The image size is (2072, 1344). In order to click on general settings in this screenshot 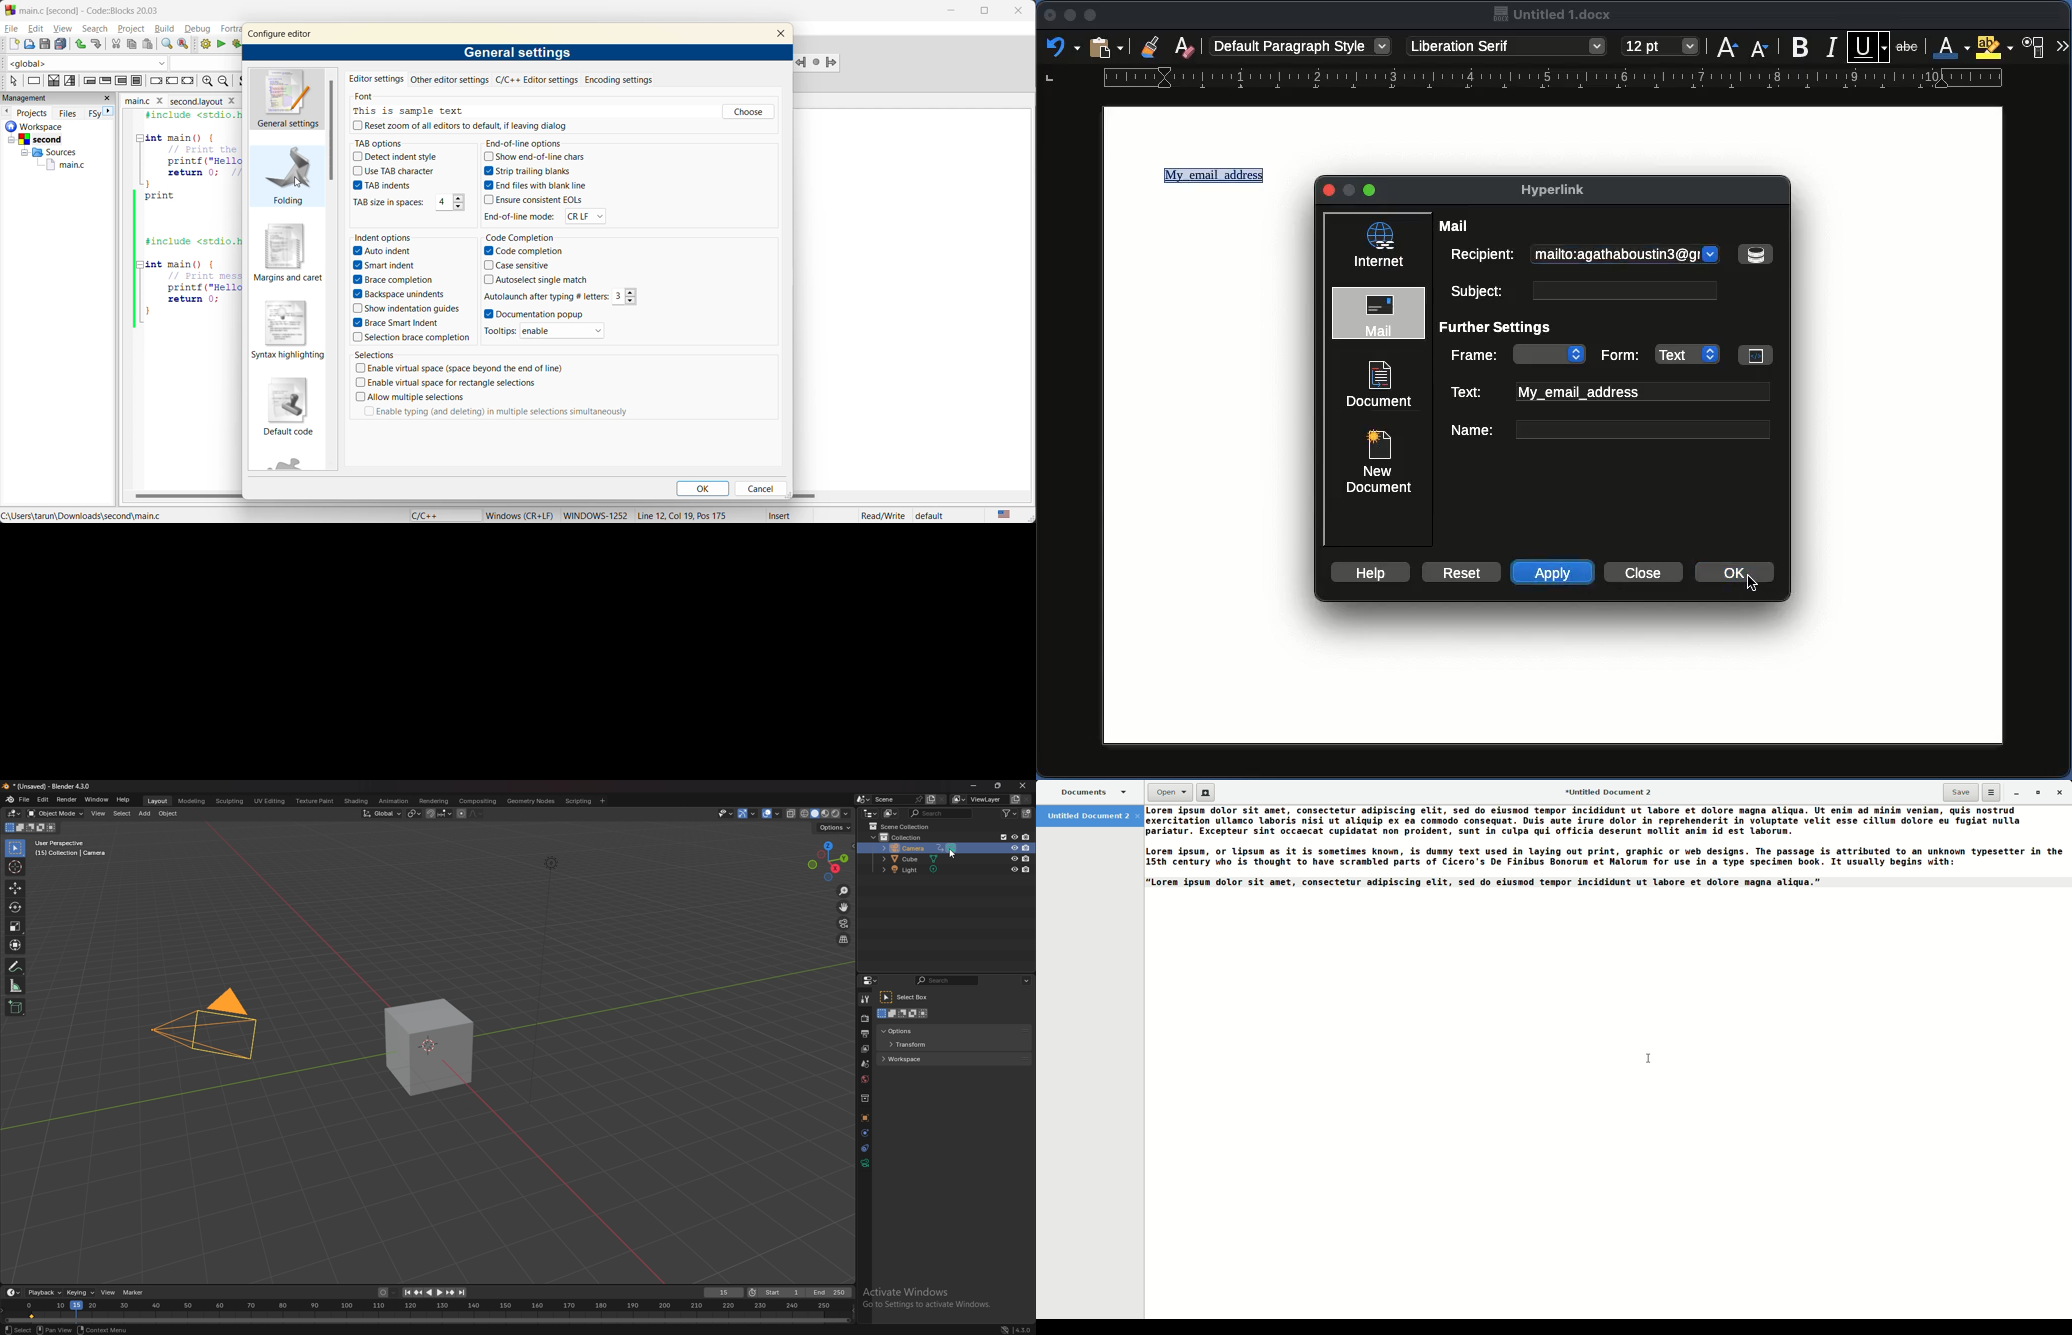, I will do `click(528, 53)`.